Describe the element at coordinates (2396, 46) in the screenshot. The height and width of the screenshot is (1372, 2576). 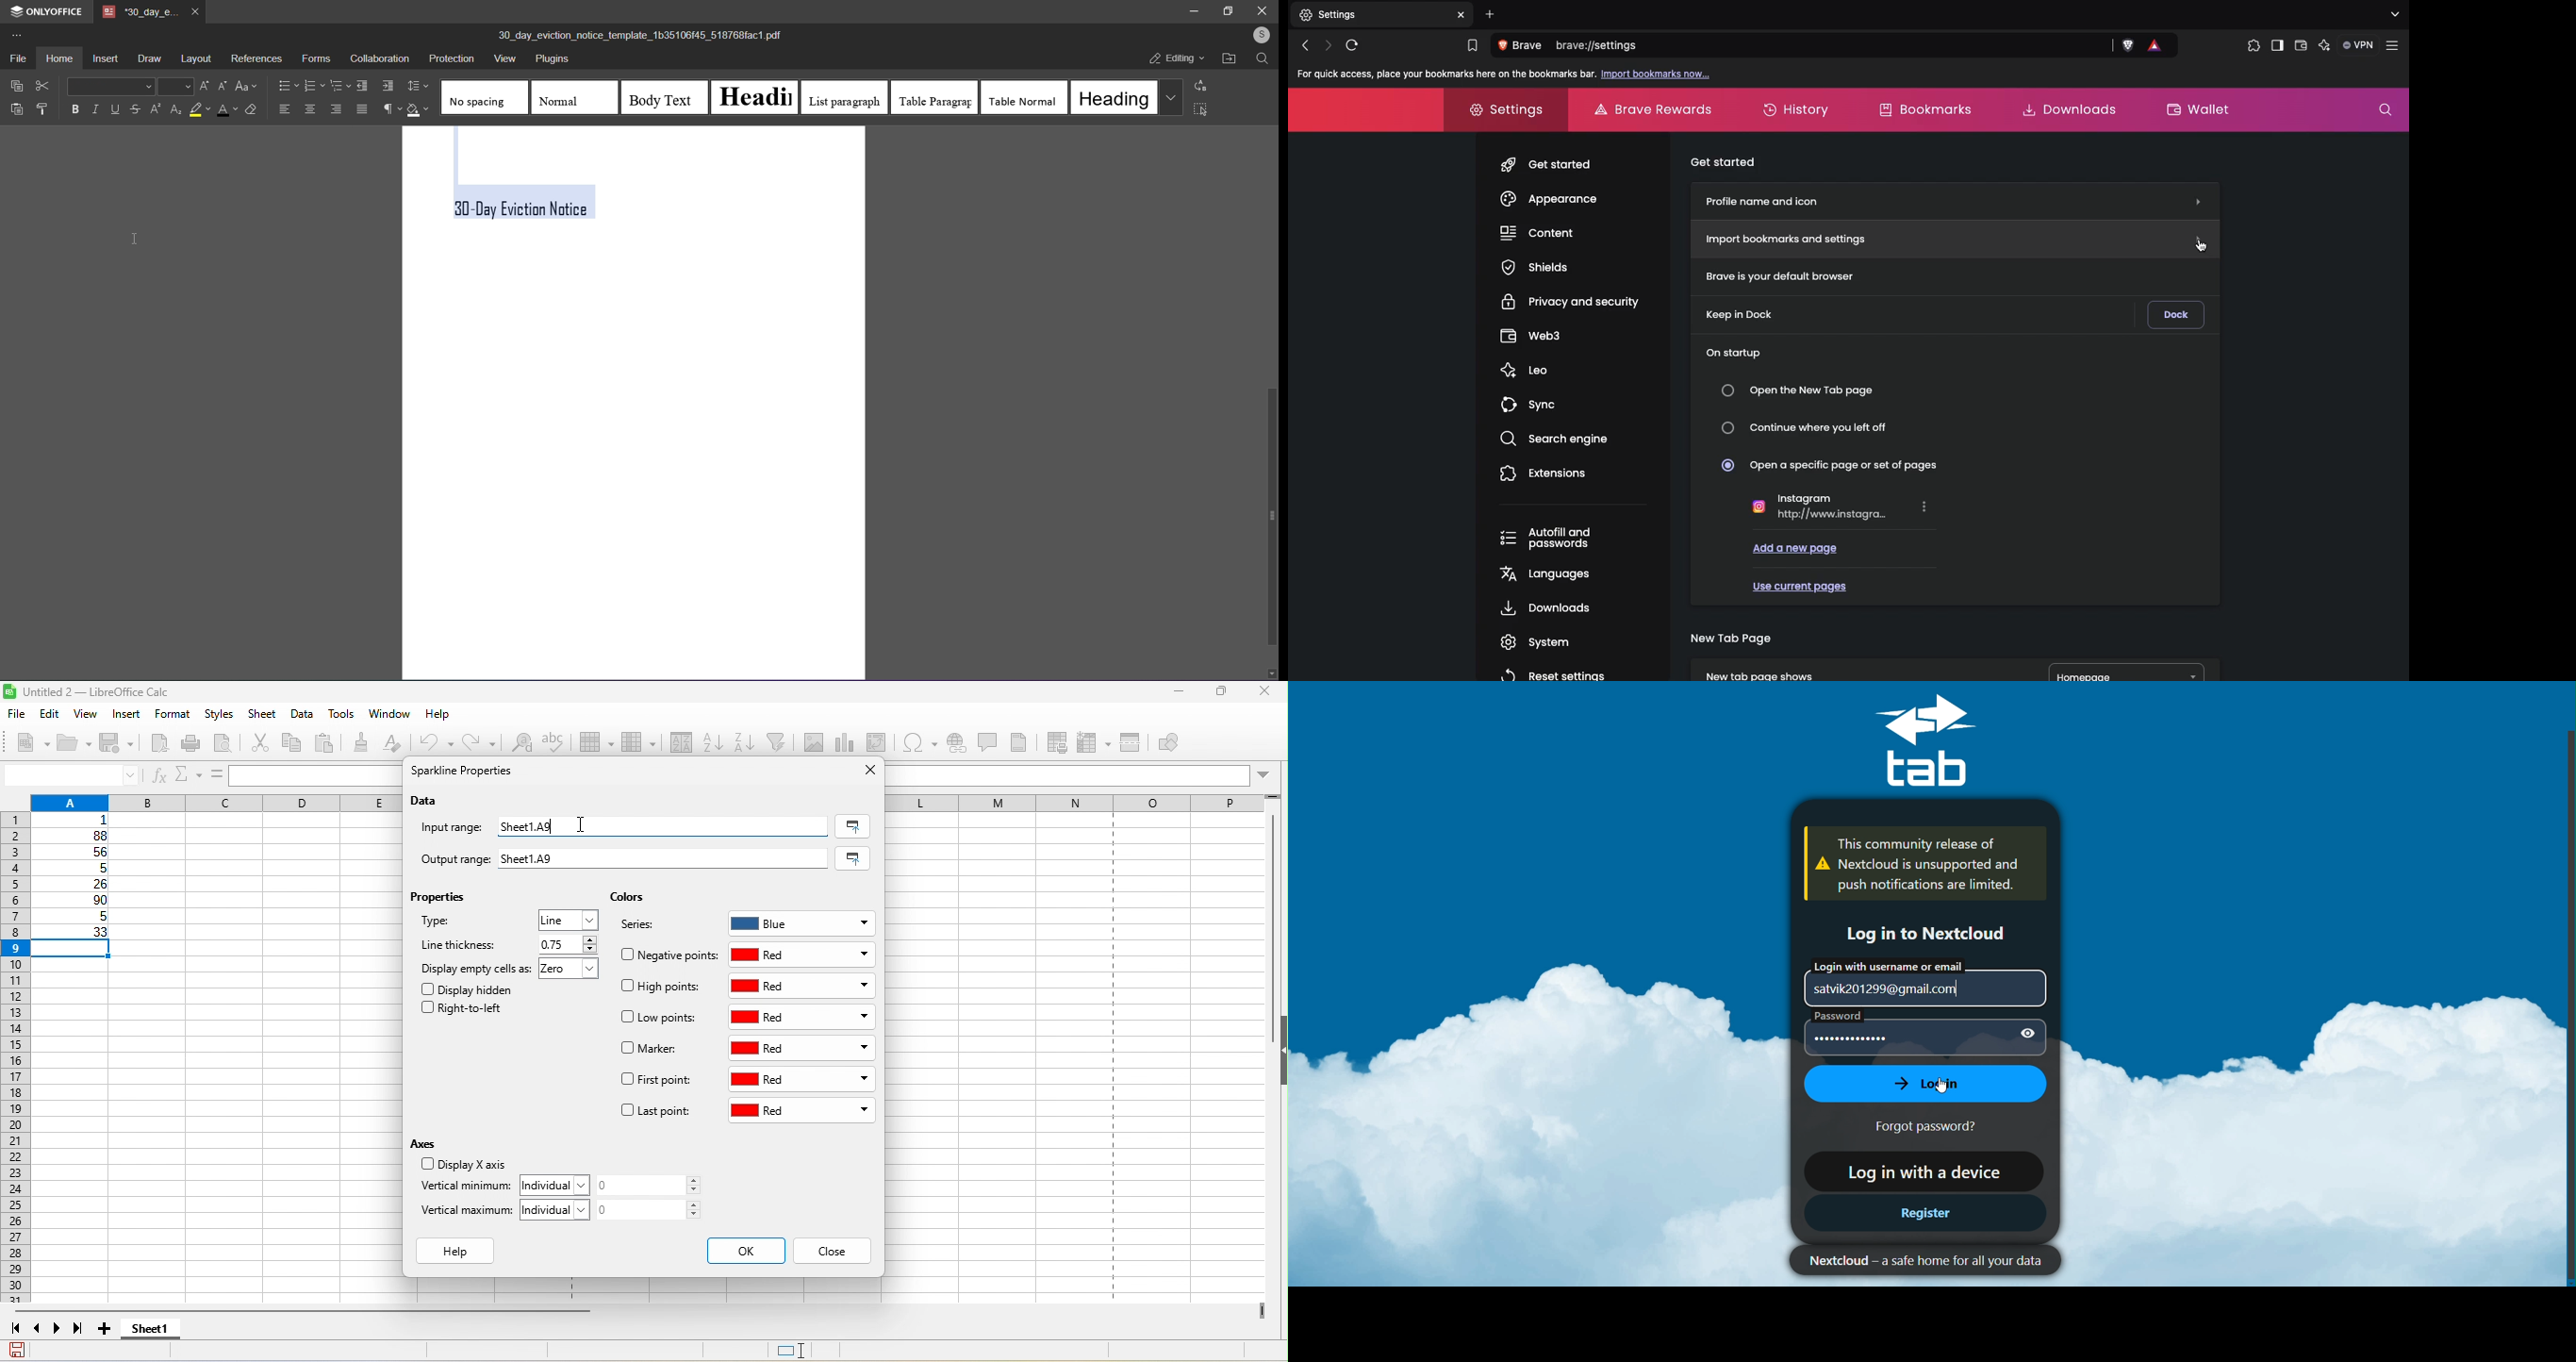
I see `Customize and control brave` at that location.